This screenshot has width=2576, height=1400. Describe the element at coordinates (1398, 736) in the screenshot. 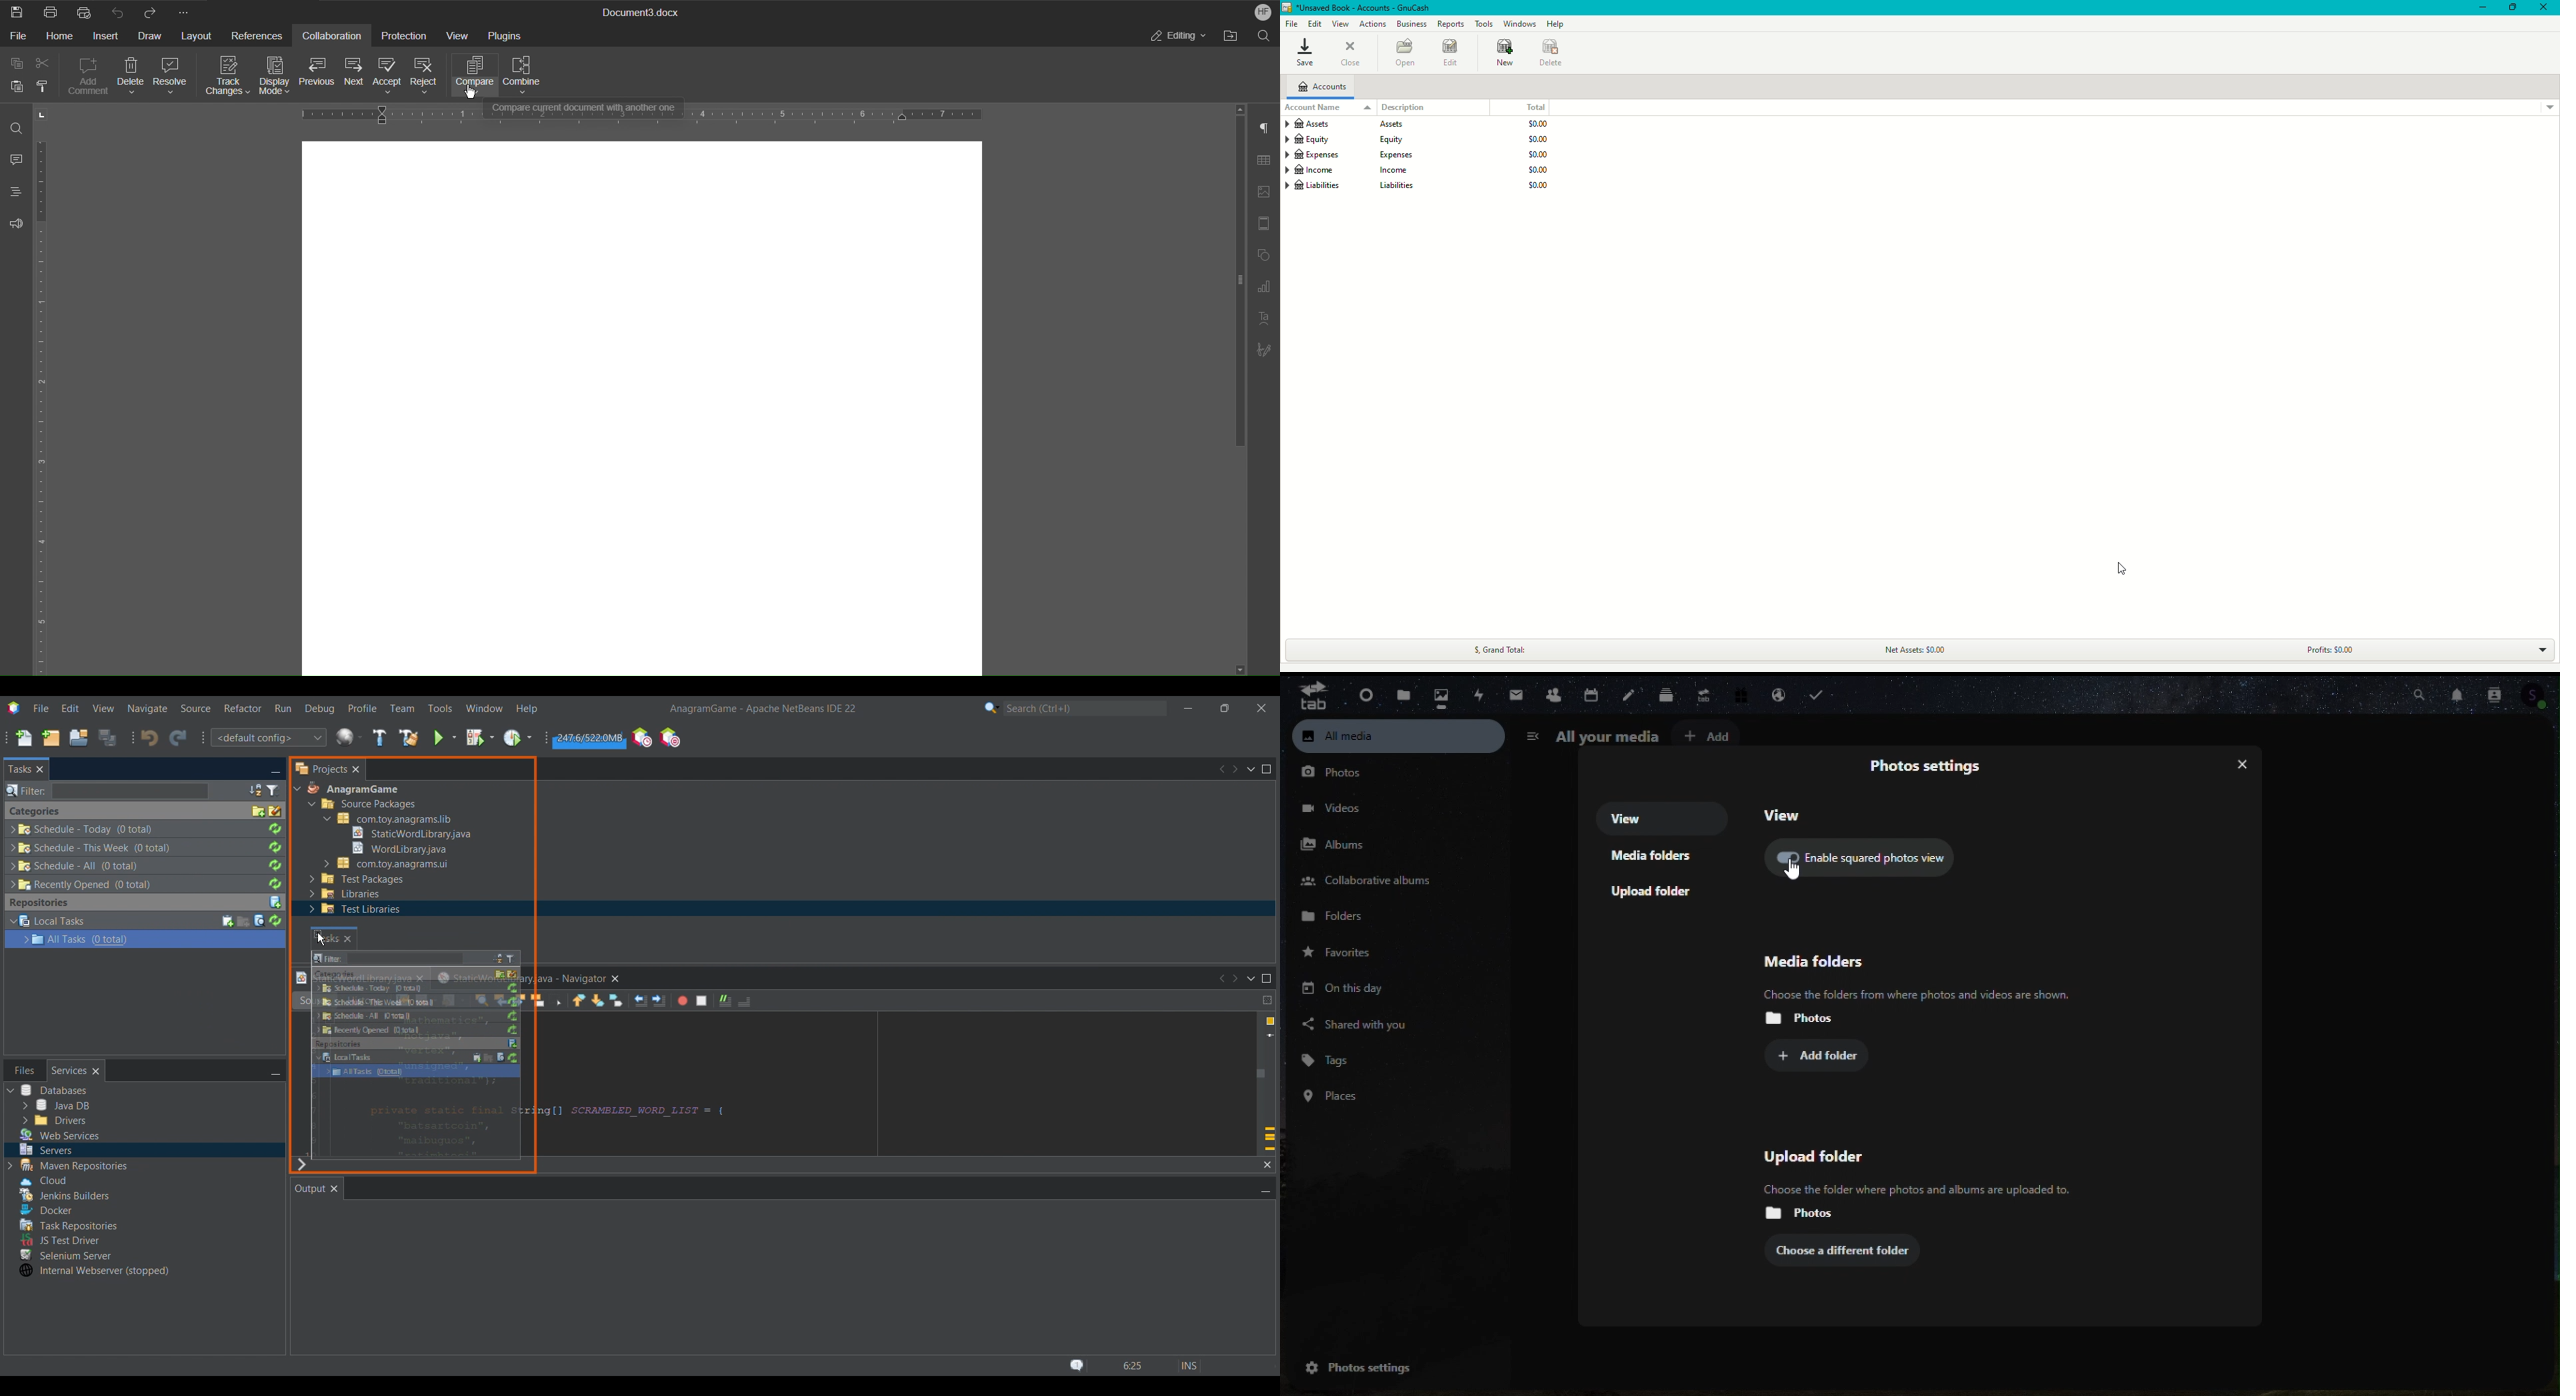

I see `All media ` at that location.